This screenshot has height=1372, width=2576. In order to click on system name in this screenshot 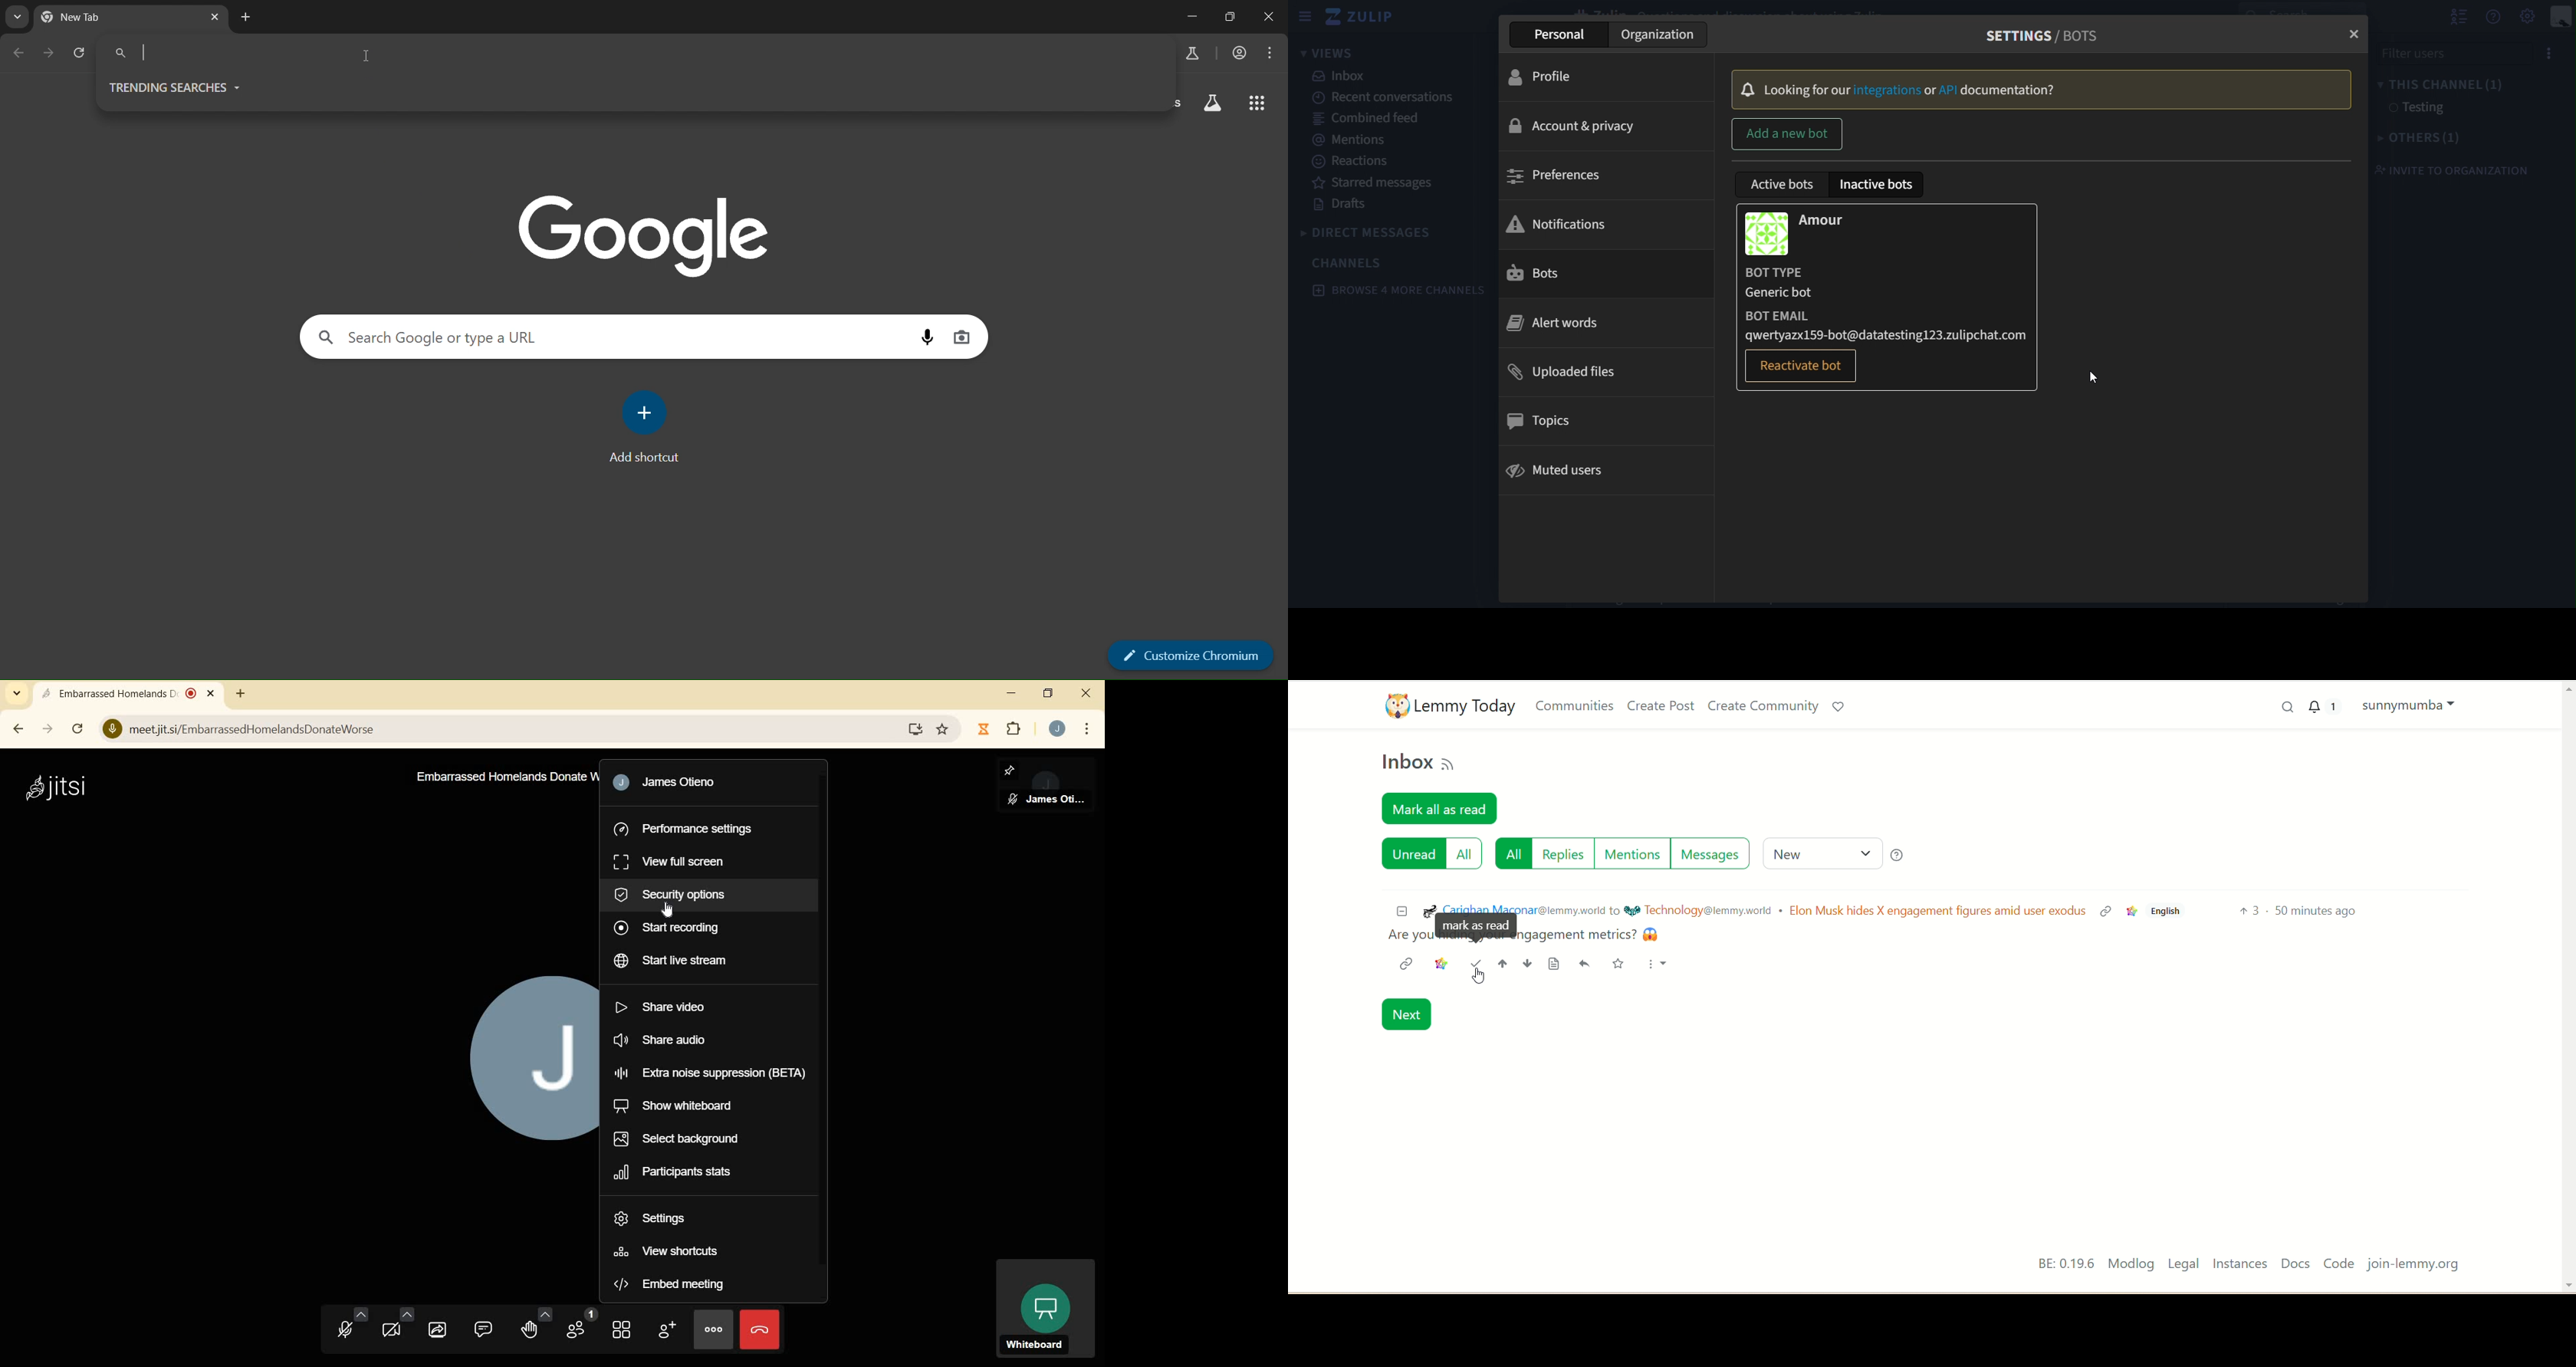, I will do `click(56, 789)`.